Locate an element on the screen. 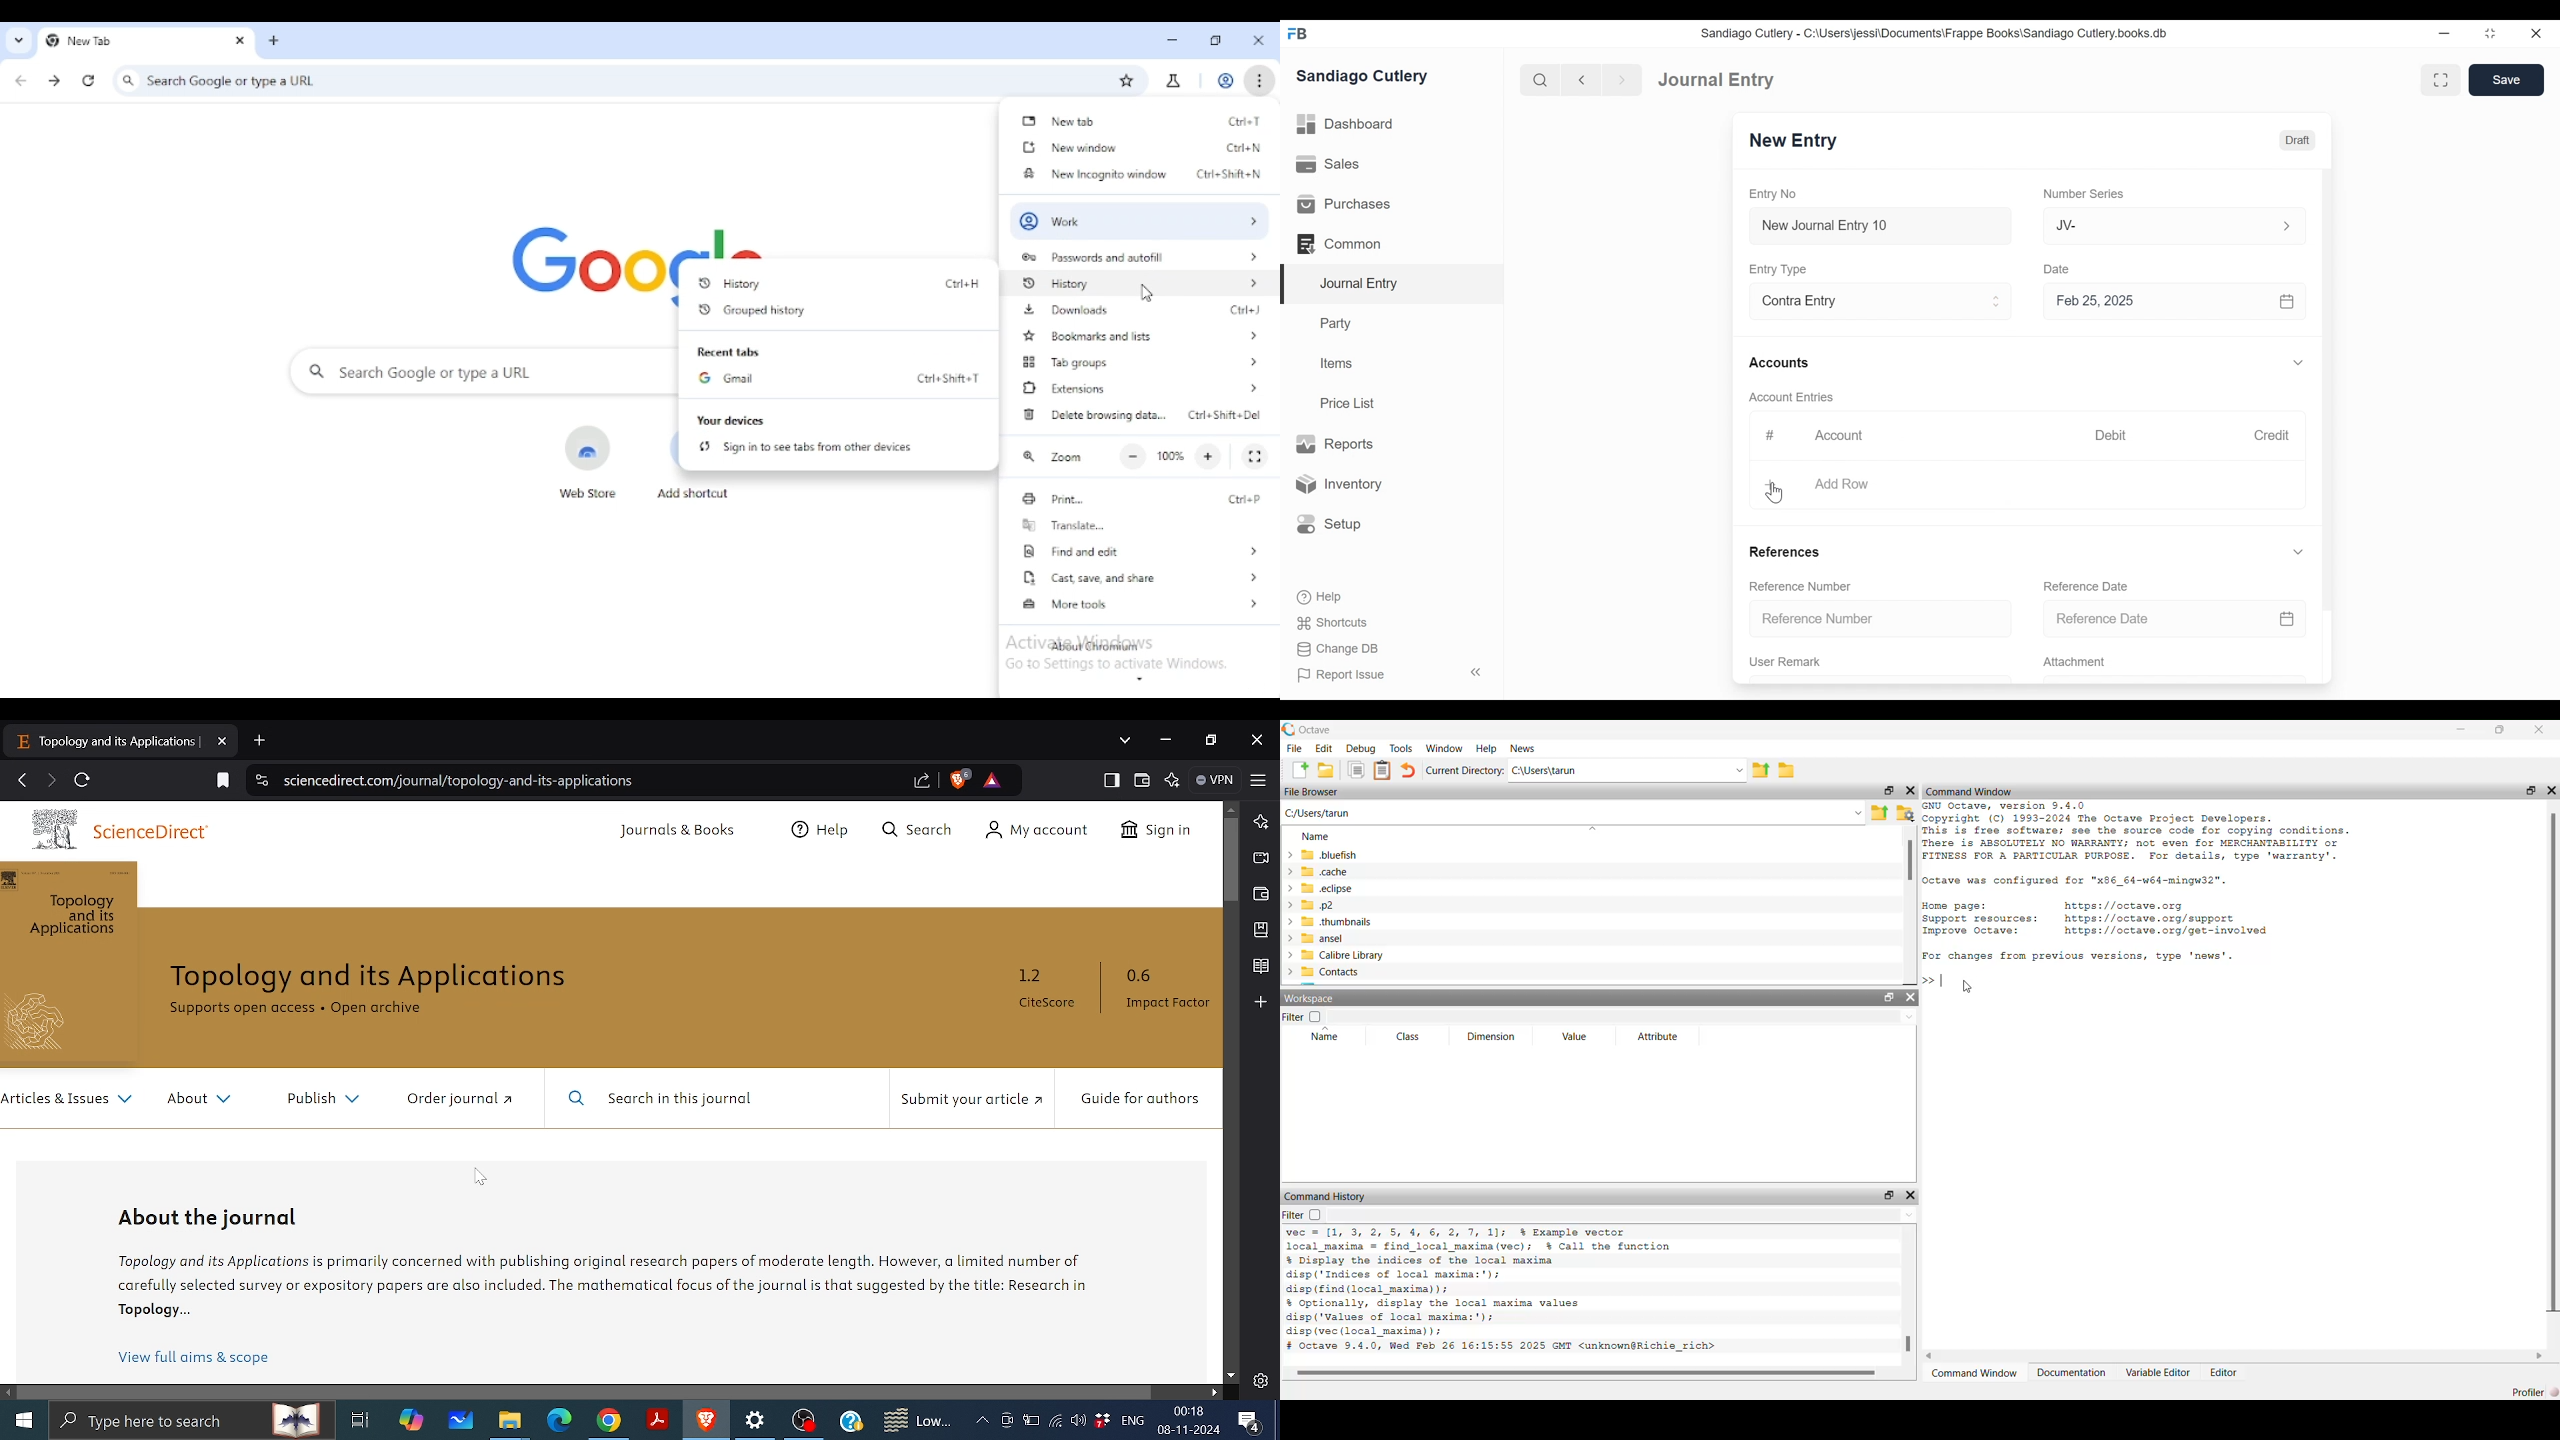 The width and height of the screenshot is (2576, 1456). Setup is located at coordinates (1329, 523).